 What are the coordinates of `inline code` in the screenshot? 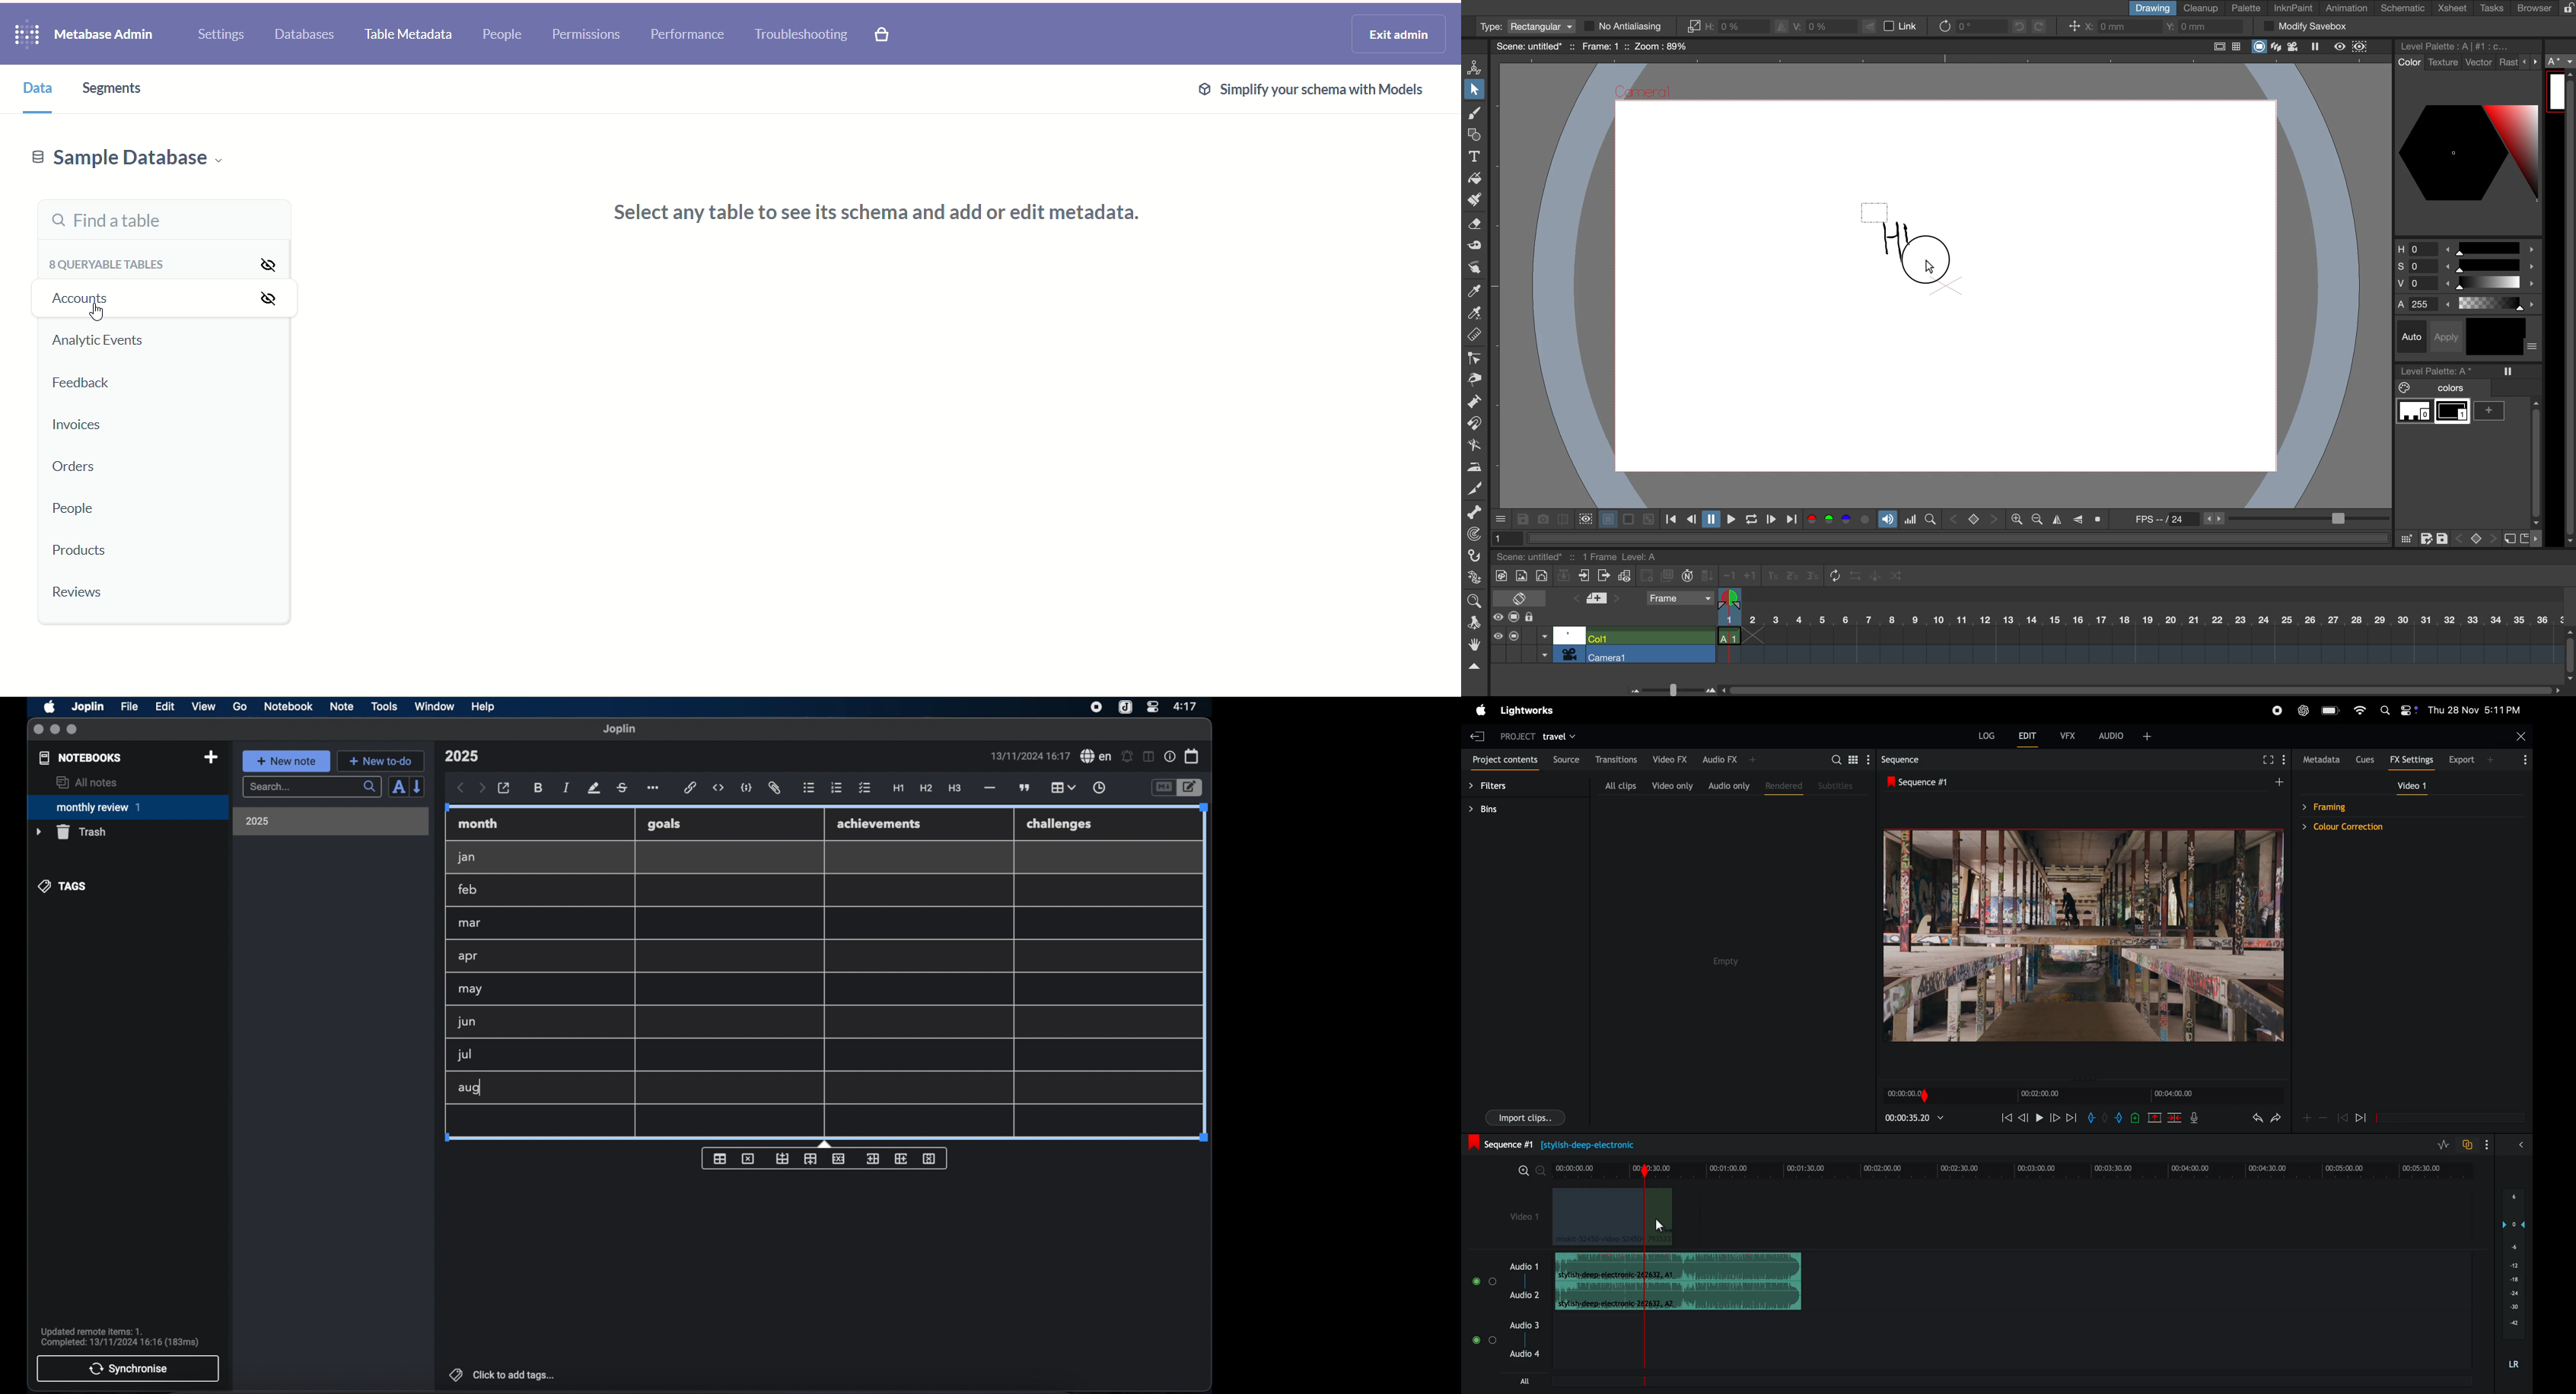 It's located at (718, 788).